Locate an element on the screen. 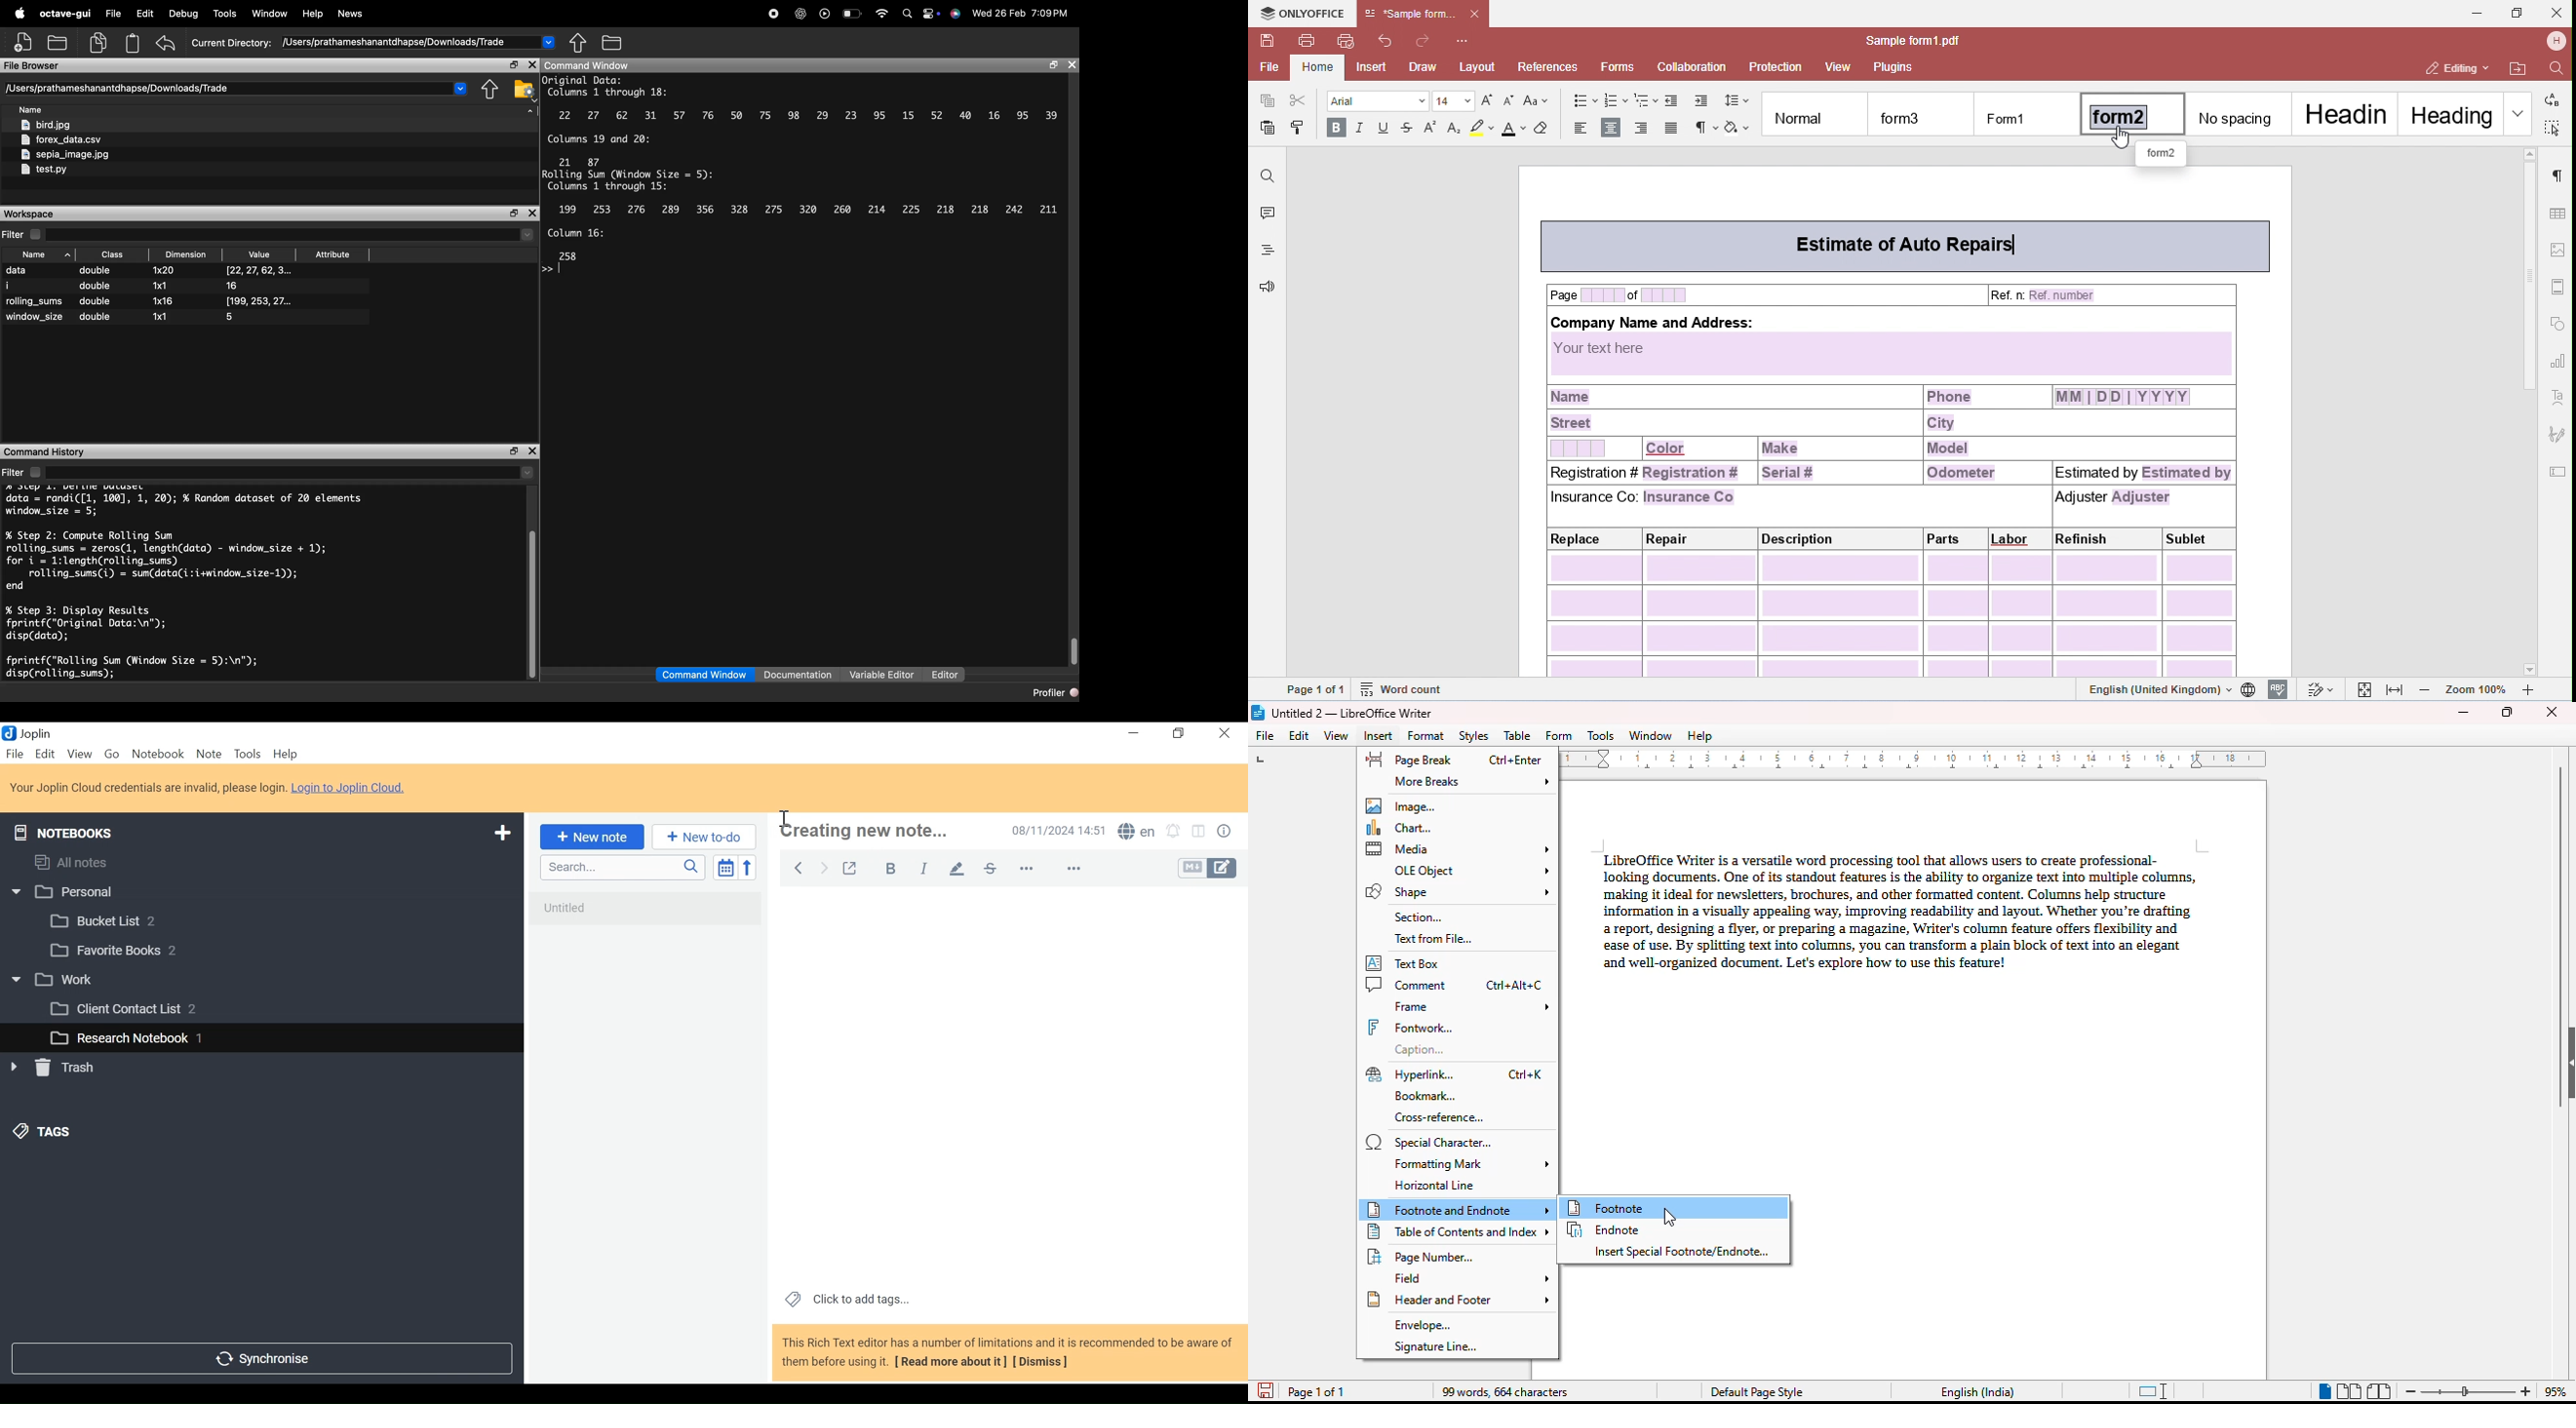 This screenshot has width=2576, height=1428. maximize is located at coordinates (514, 213).